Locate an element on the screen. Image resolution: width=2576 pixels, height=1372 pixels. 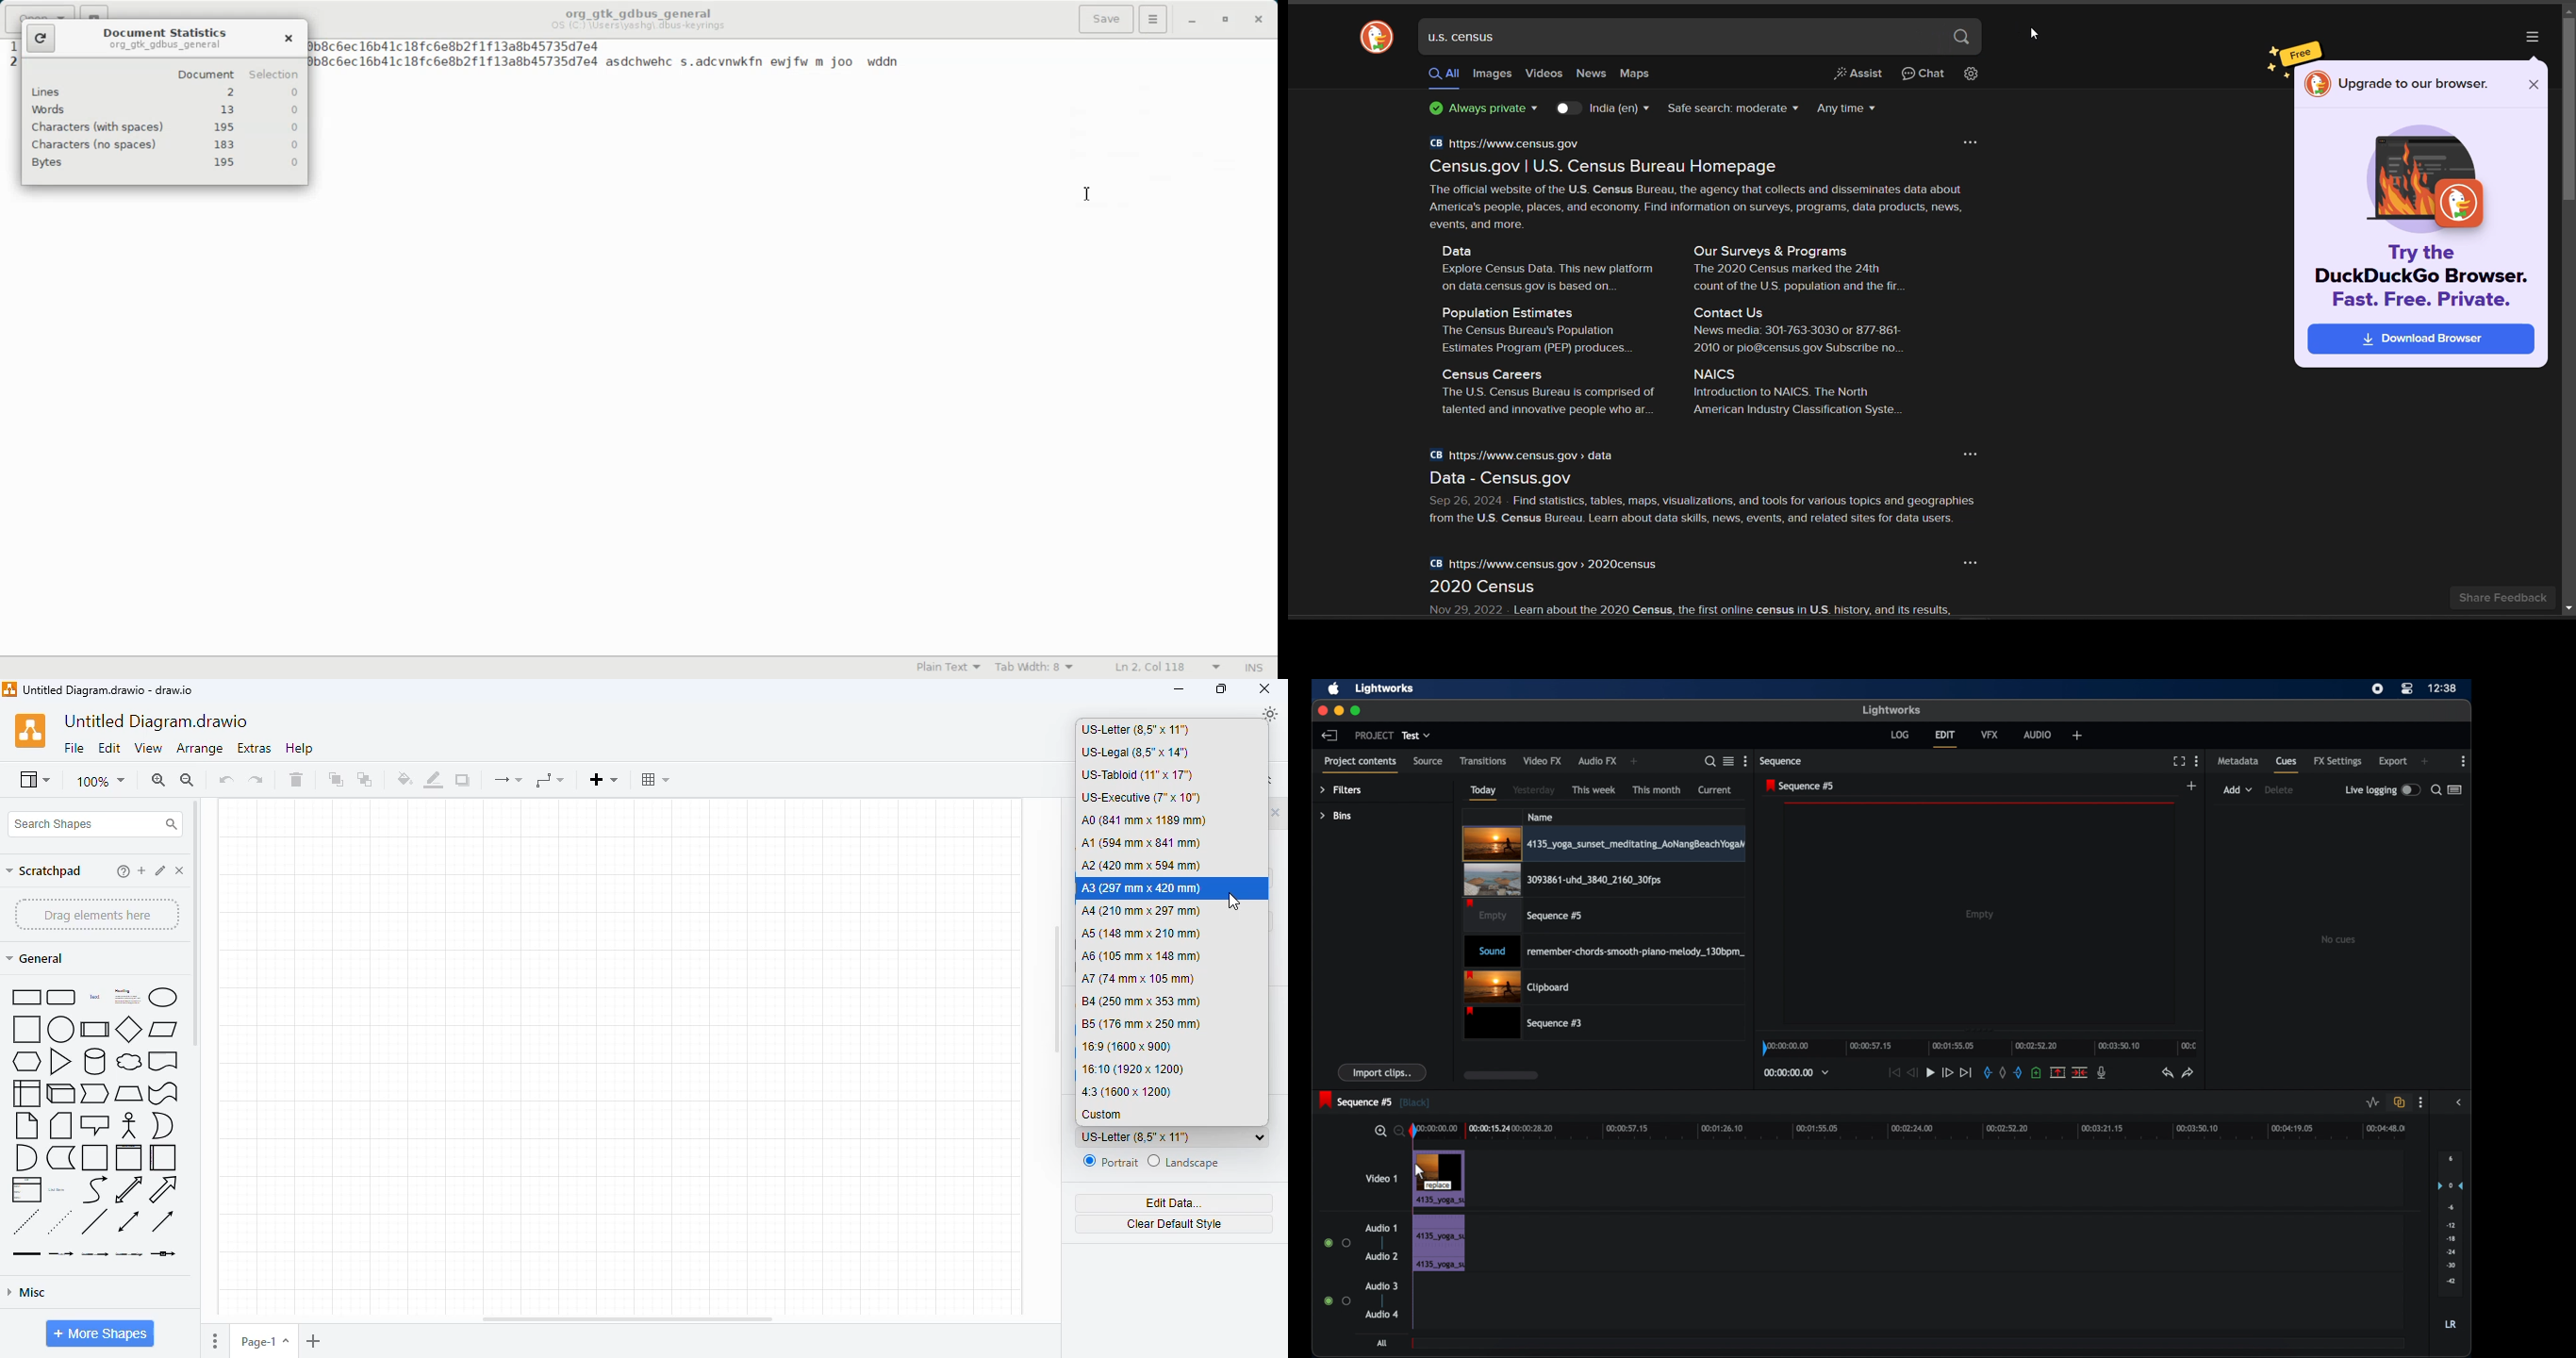
add is located at coordinates (2425, 761).